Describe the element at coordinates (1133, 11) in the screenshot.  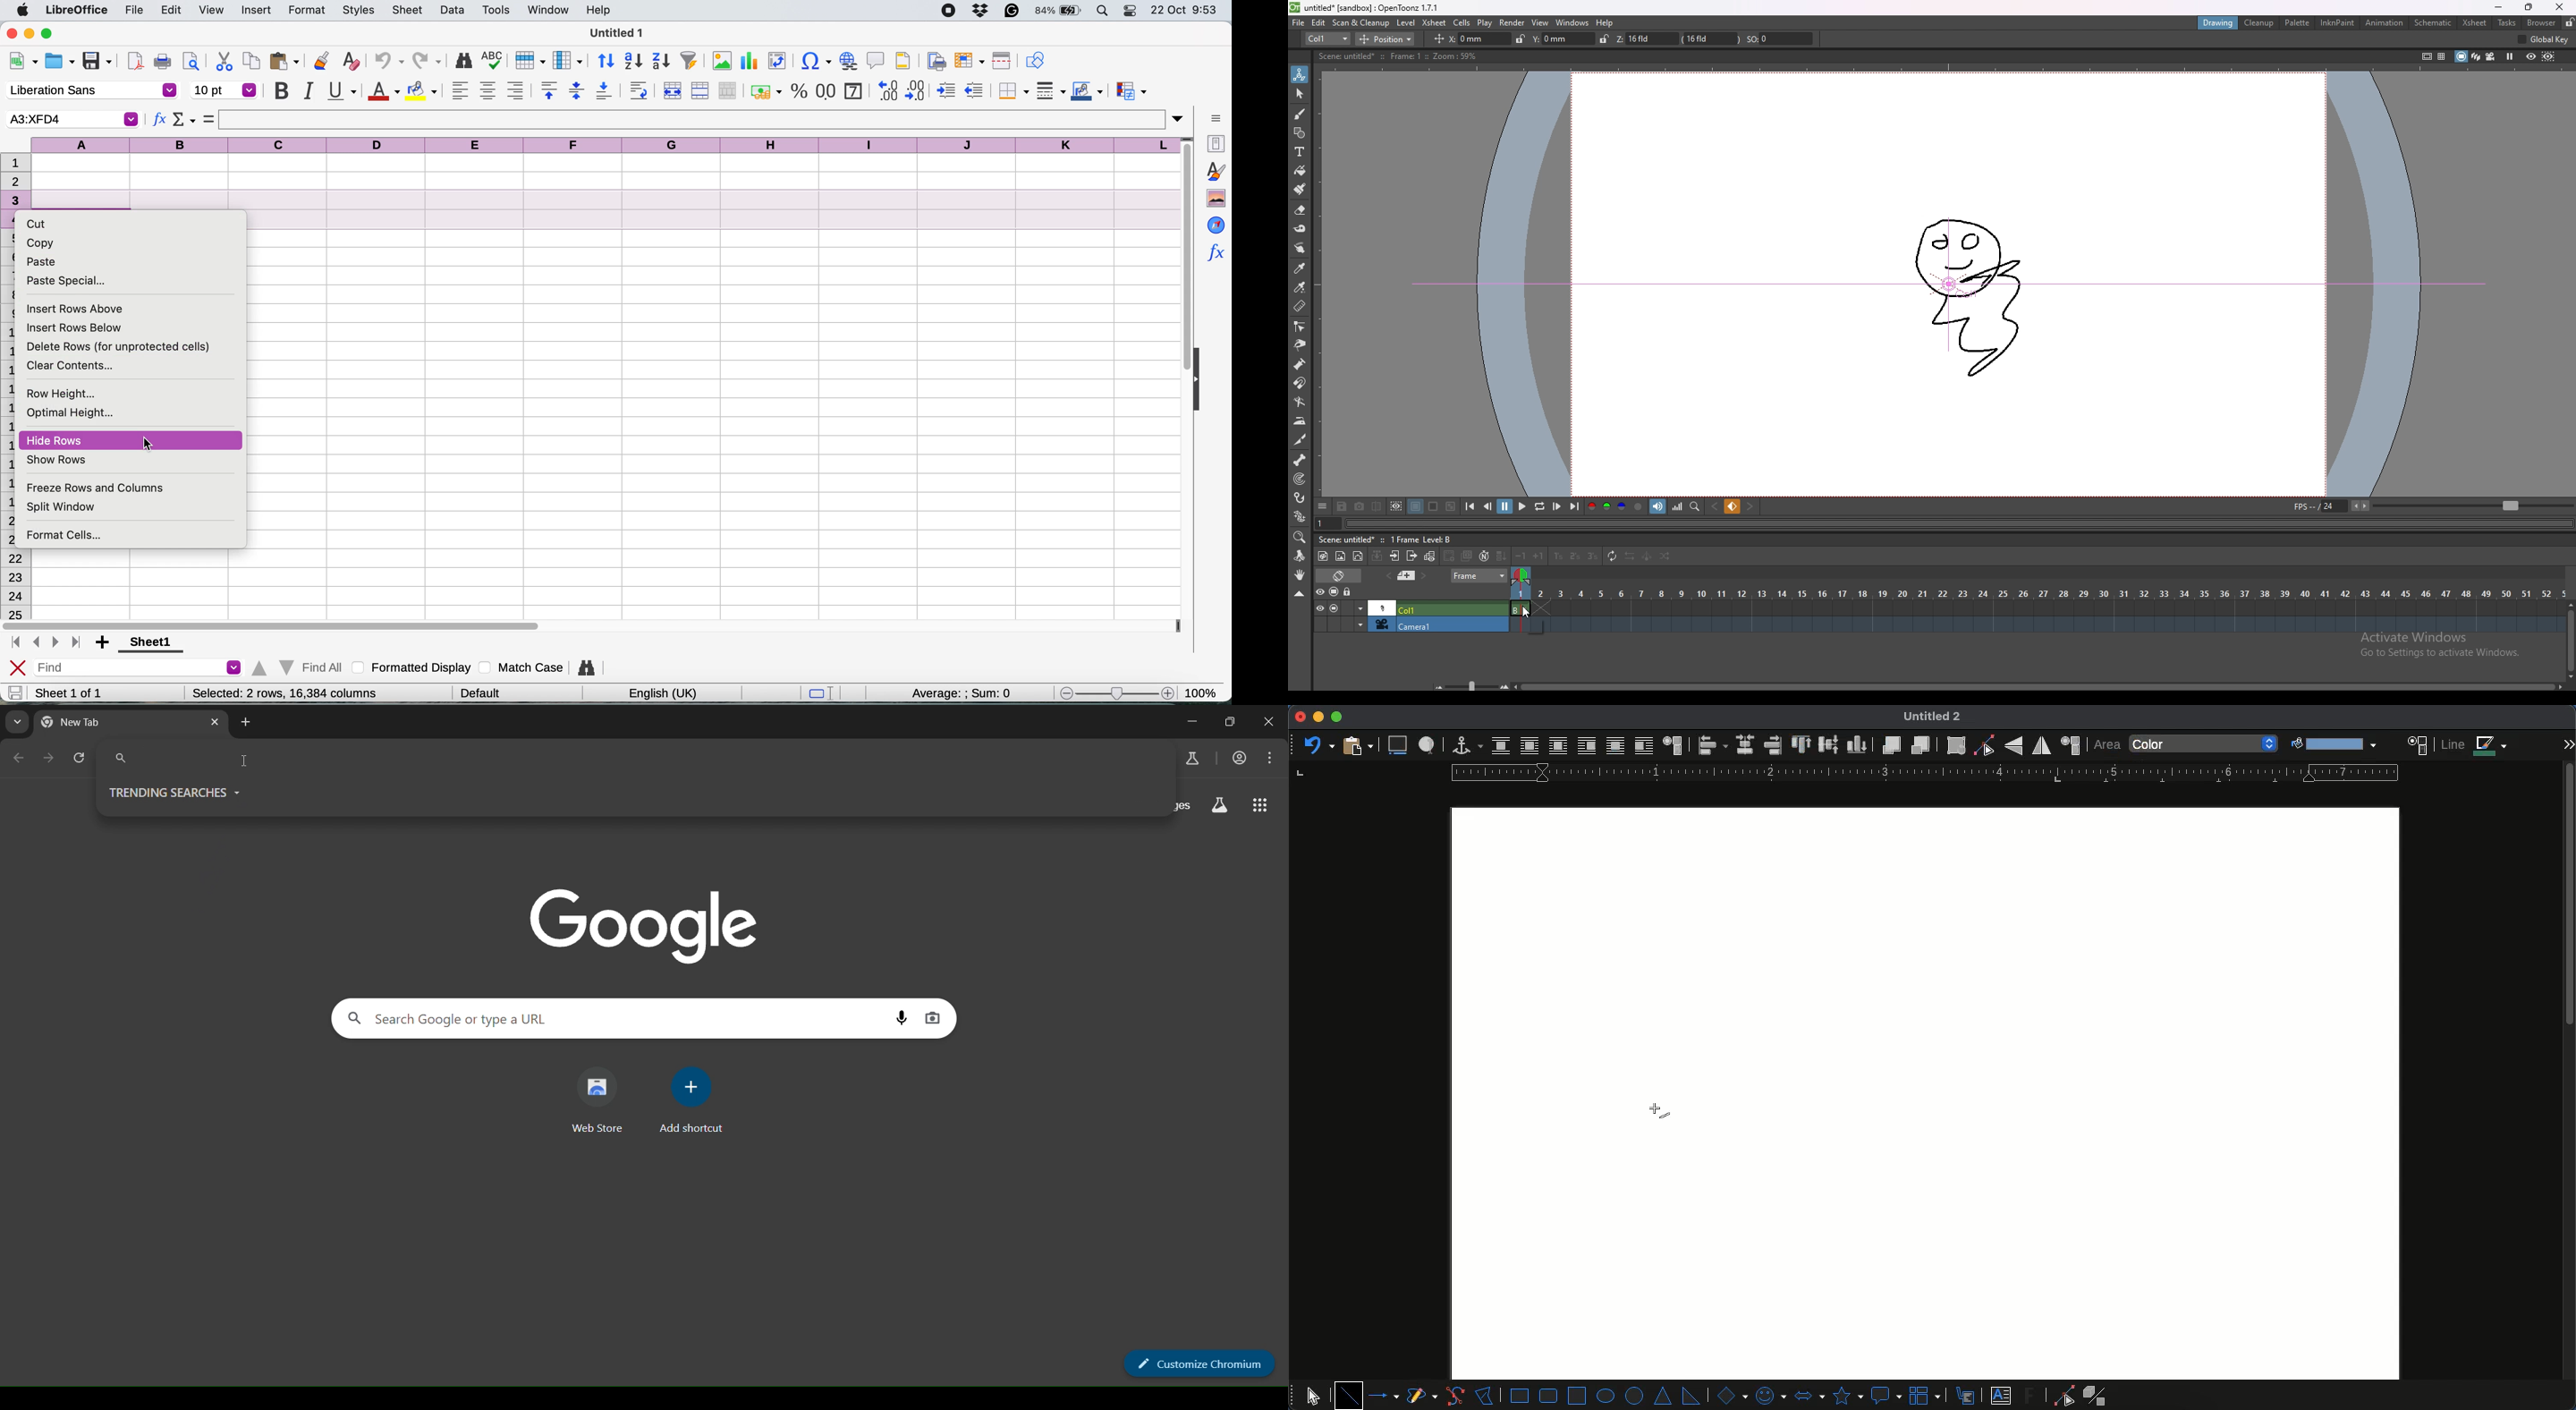
I see `control center` at that location.